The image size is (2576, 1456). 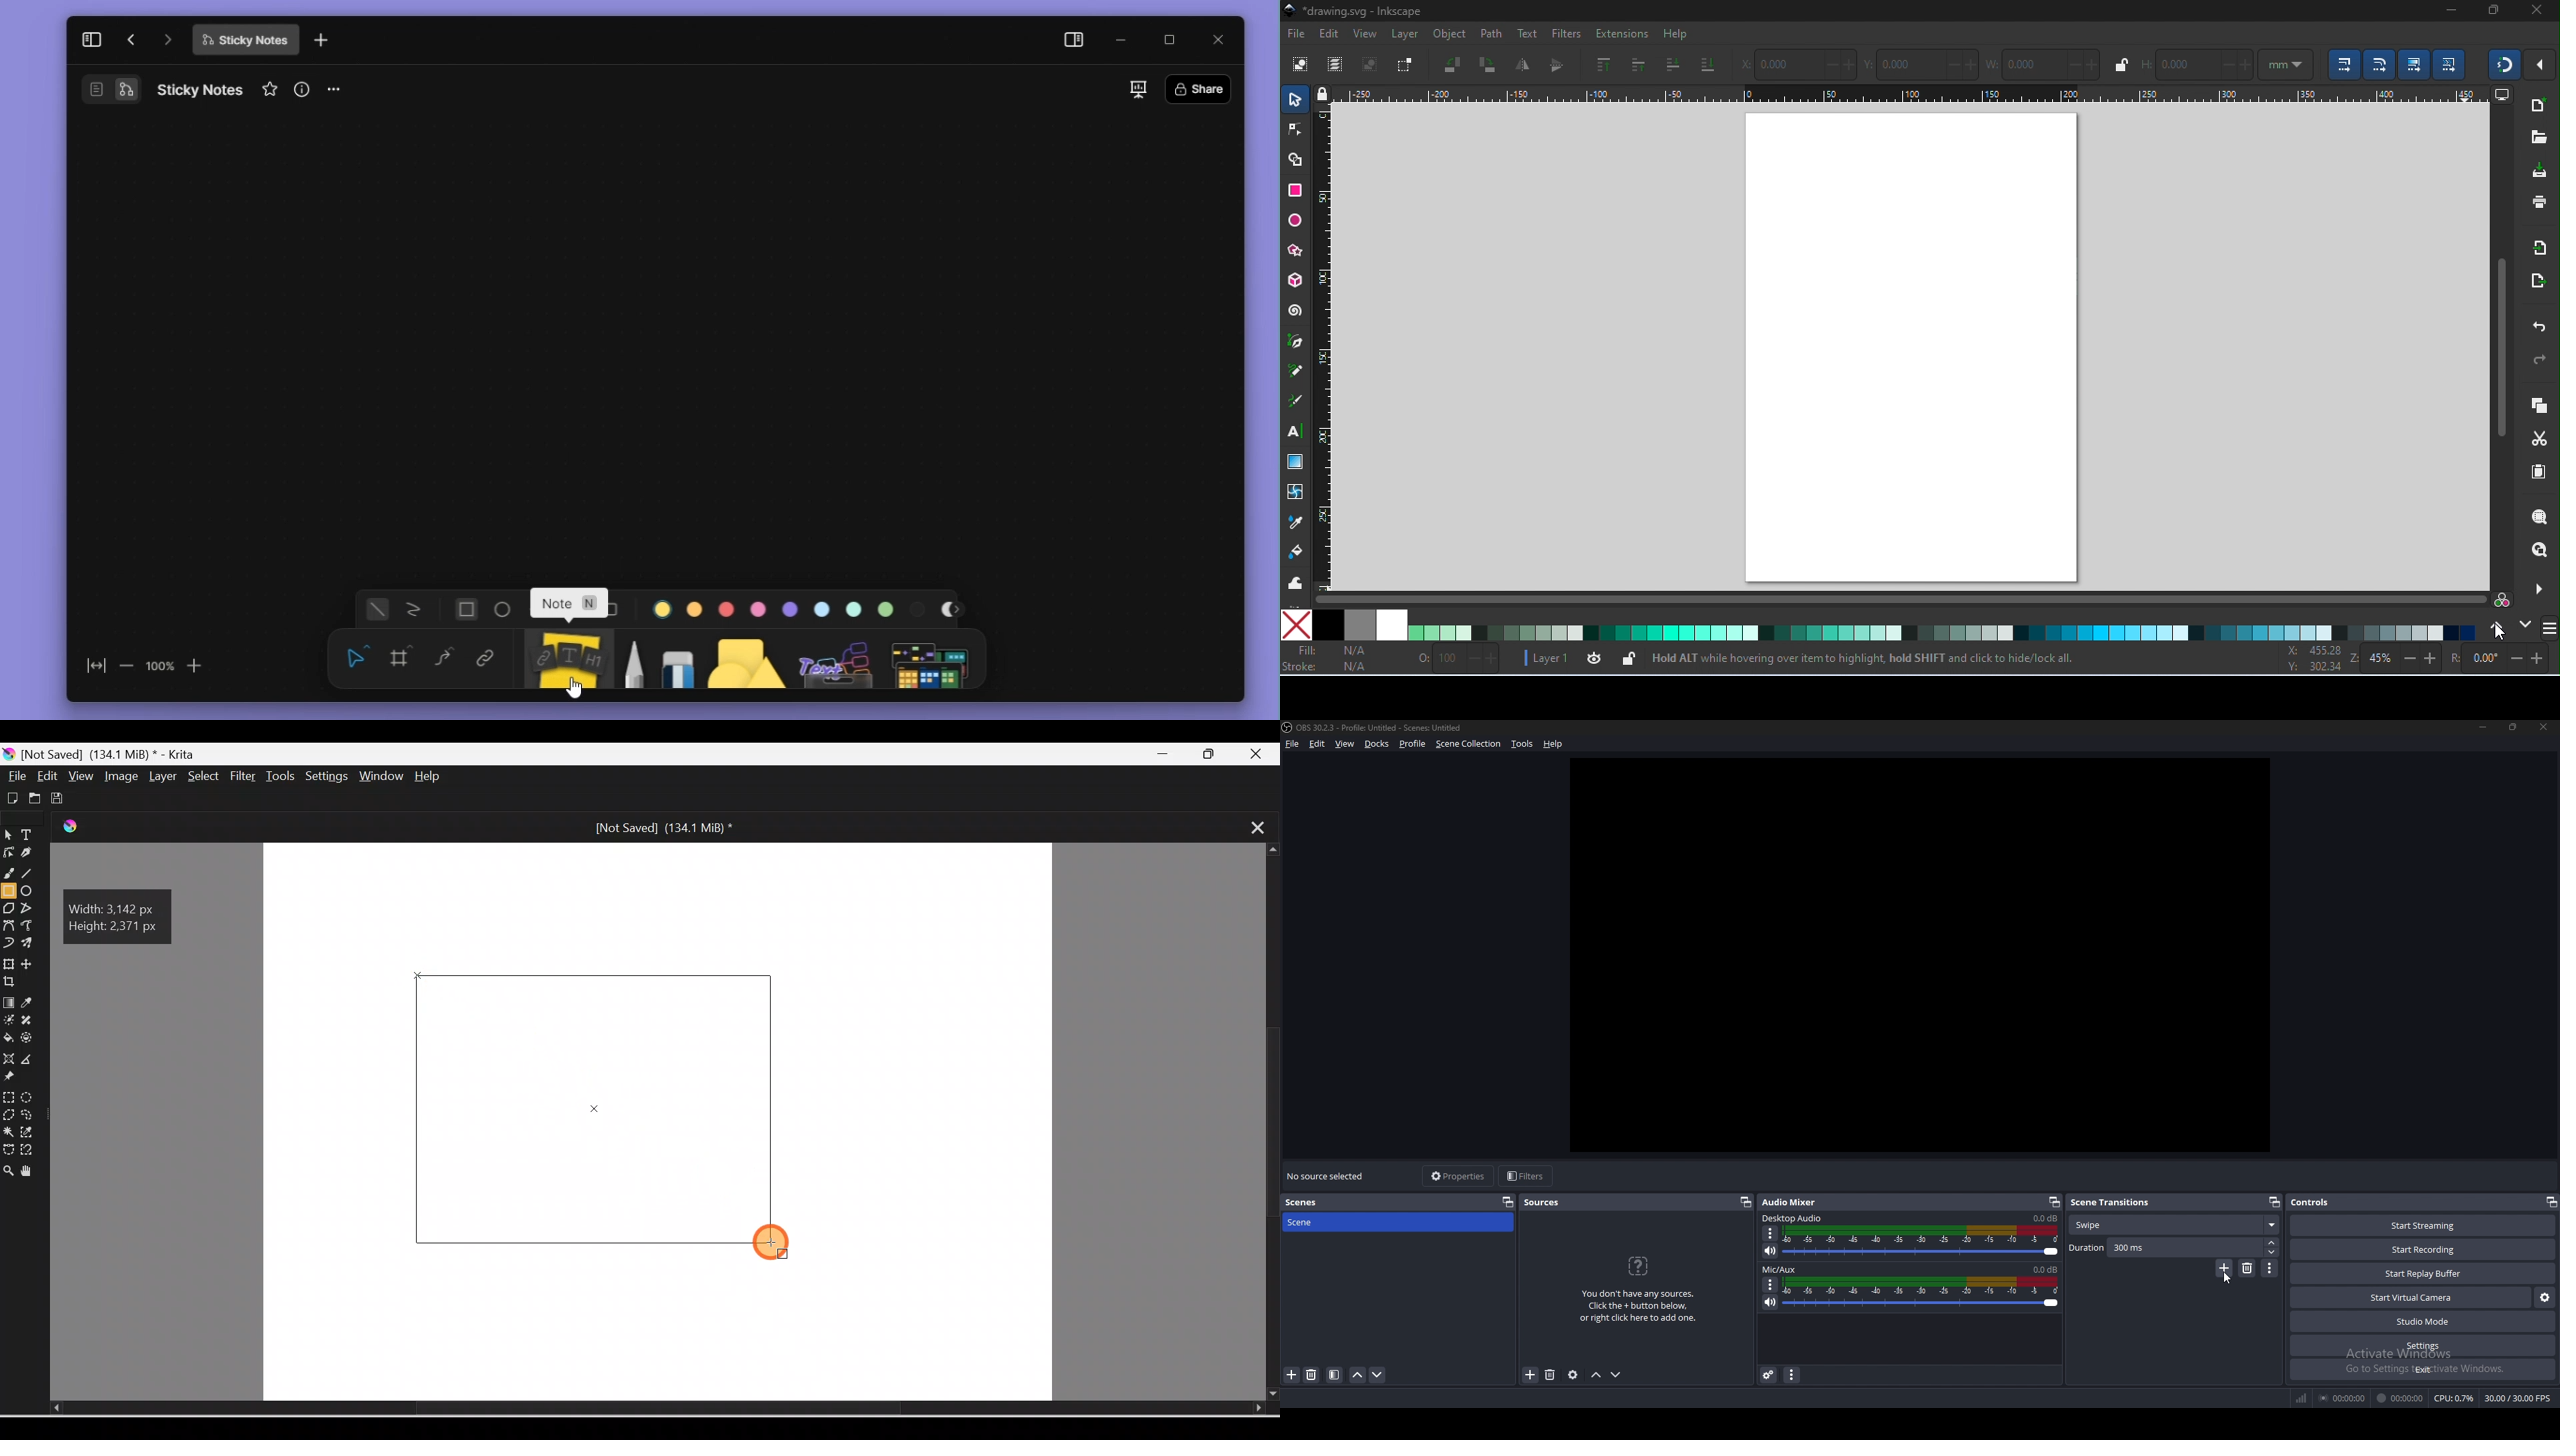 I want to click on tweak, so click(x=1295, y=583).